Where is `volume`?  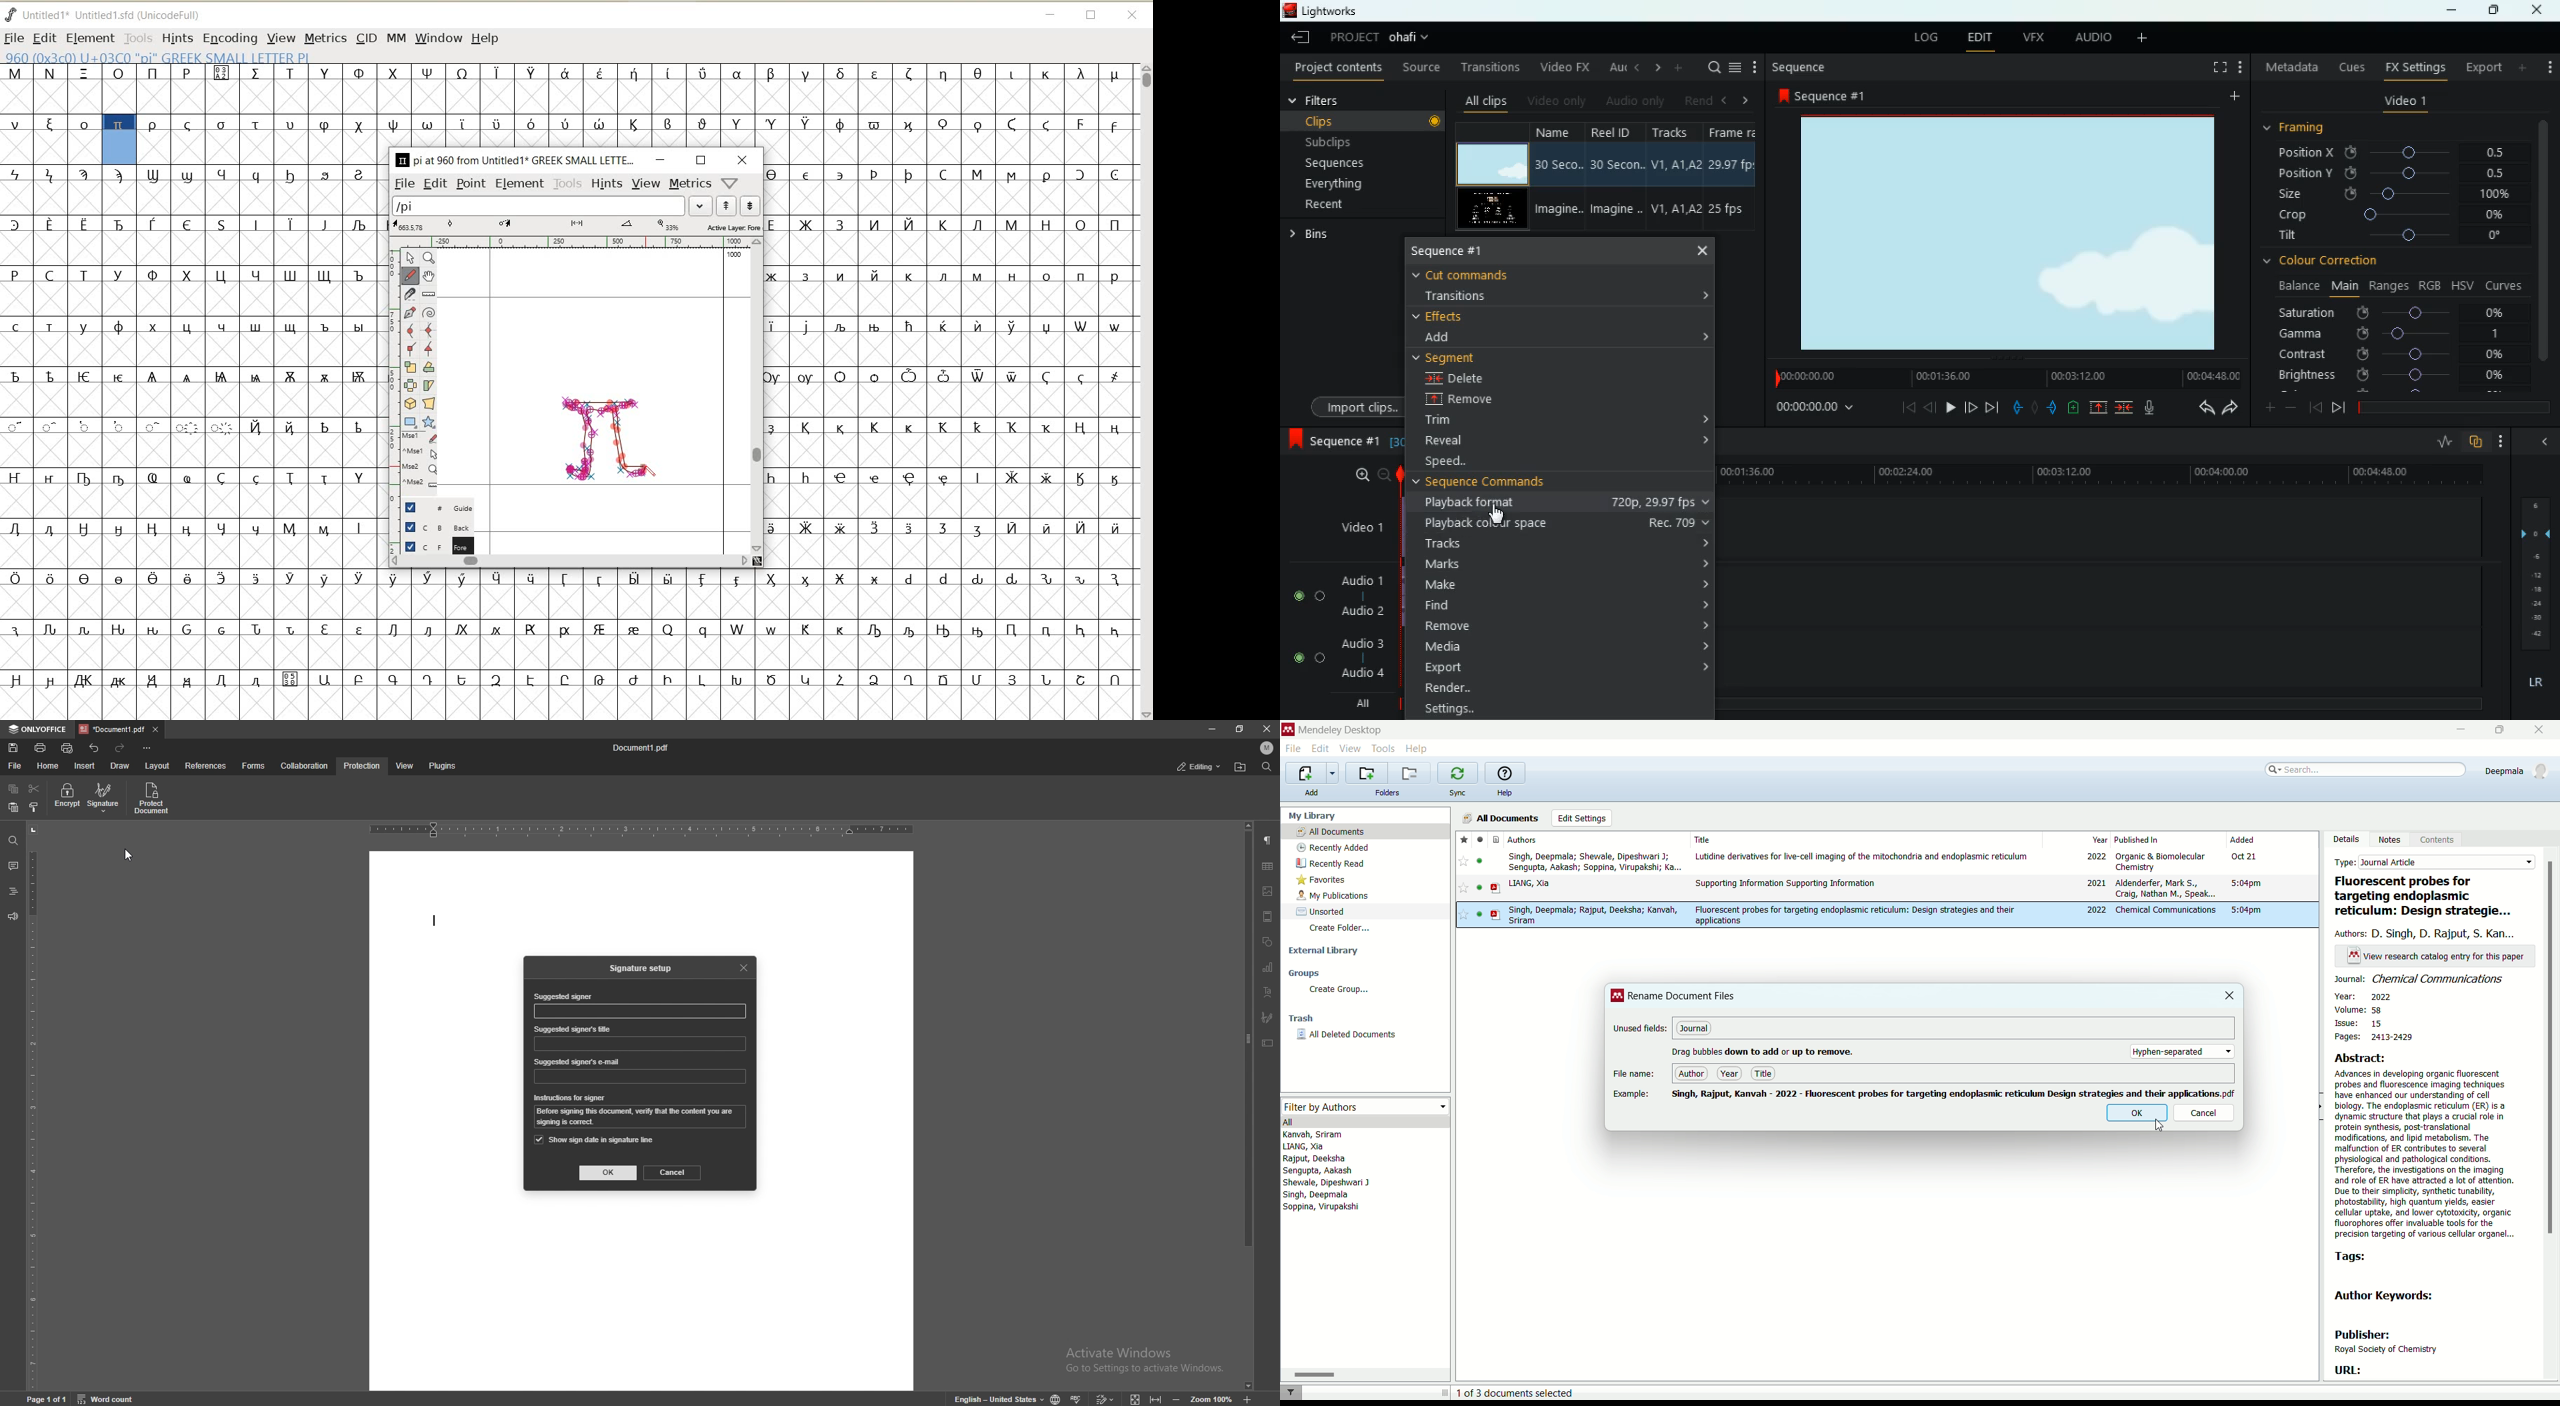 volume is located at coordinates (2369, 1009).